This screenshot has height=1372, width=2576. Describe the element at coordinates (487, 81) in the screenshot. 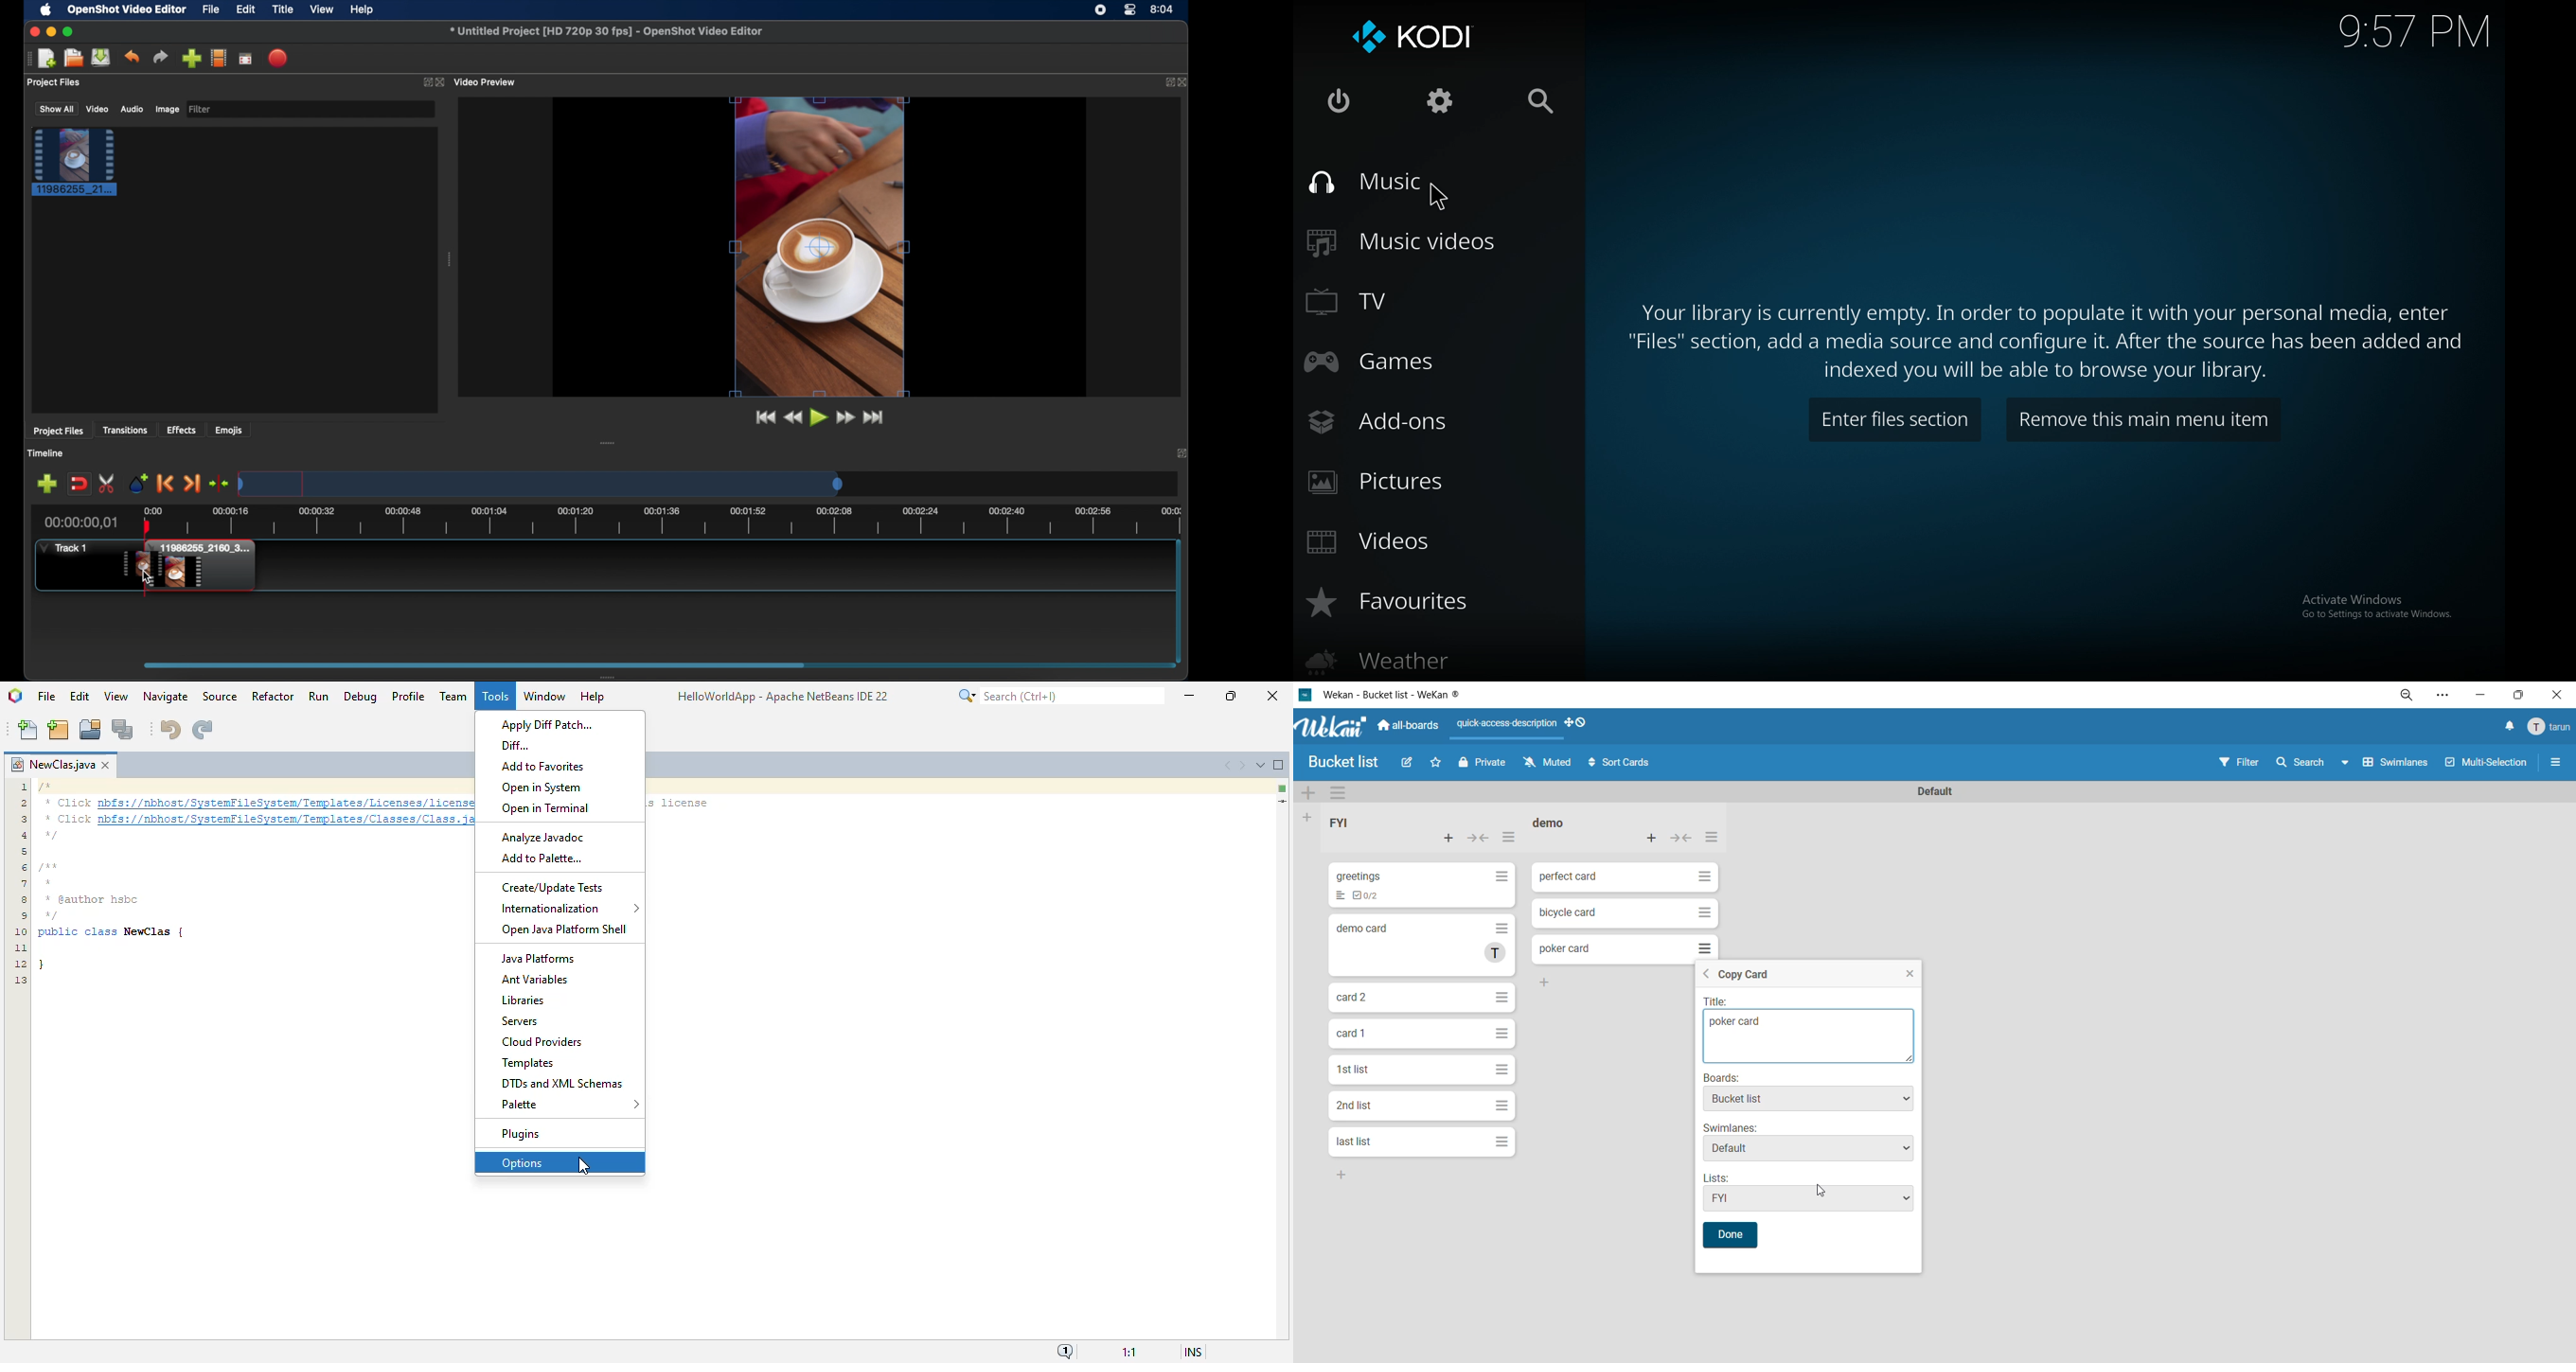

I see `video preview` at that location.